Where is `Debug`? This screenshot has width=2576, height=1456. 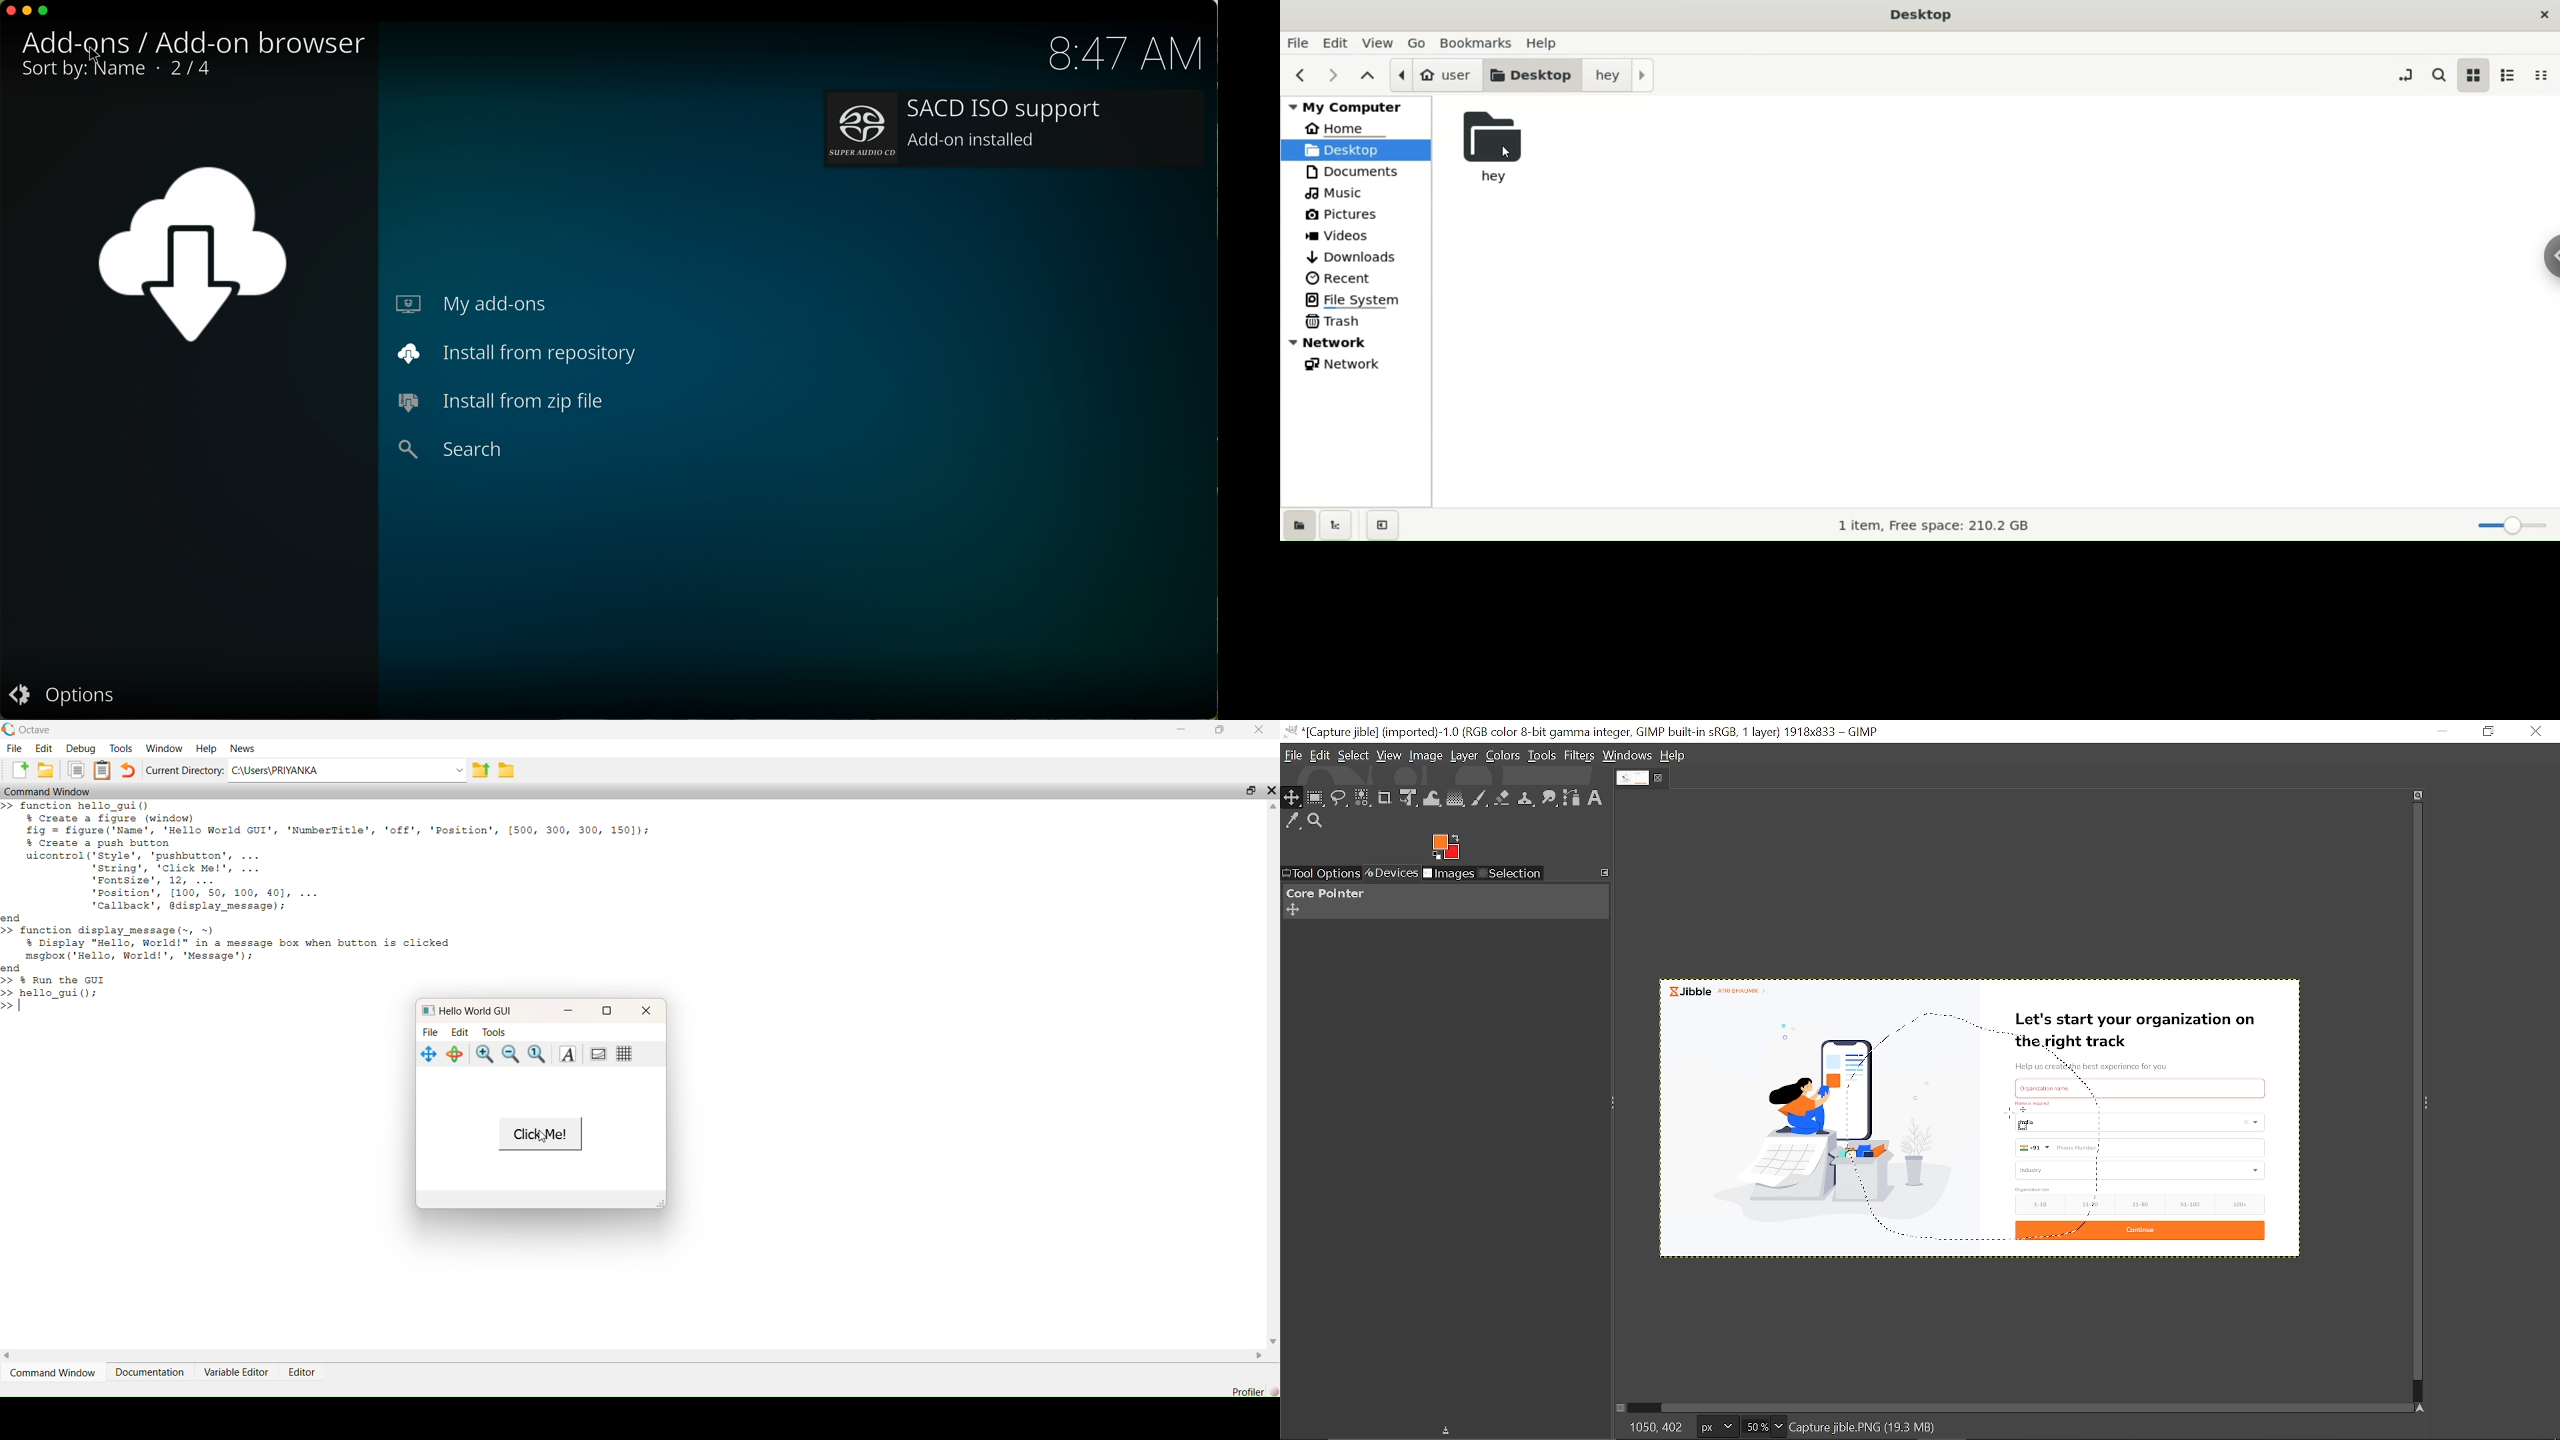 Debug is located at coordinates (83, 749).